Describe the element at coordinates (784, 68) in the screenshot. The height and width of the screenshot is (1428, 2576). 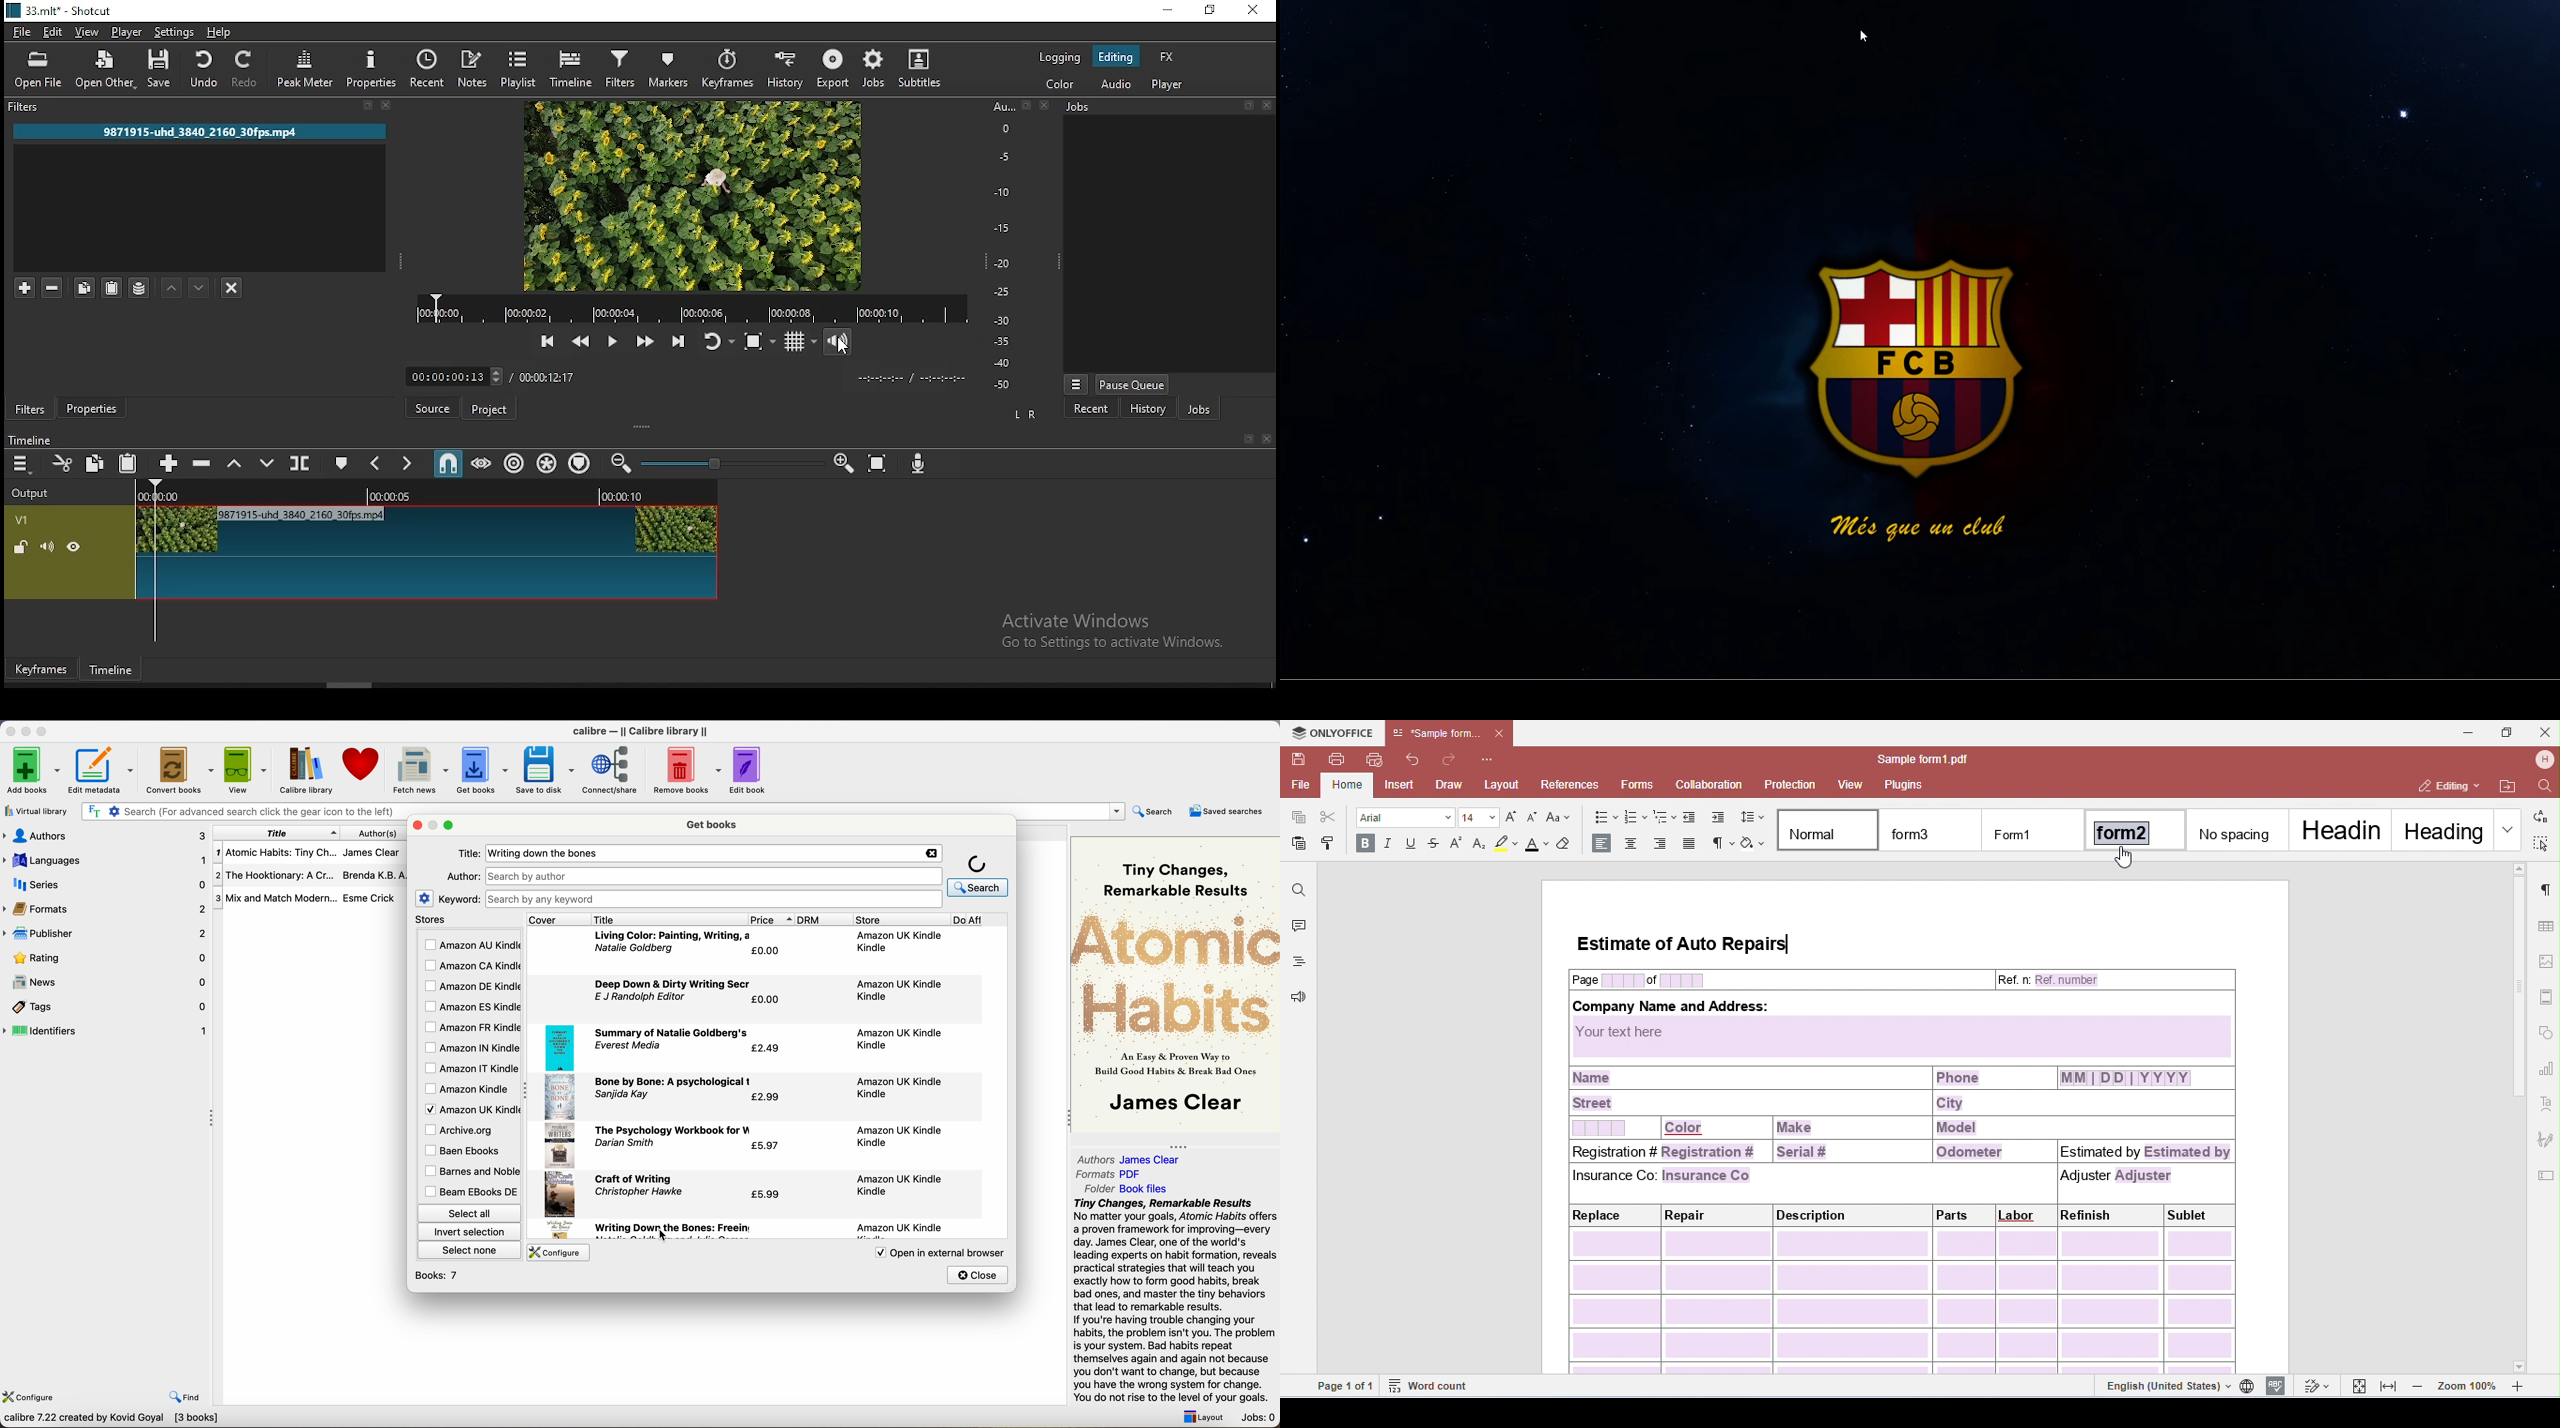
I see `history` at that location.